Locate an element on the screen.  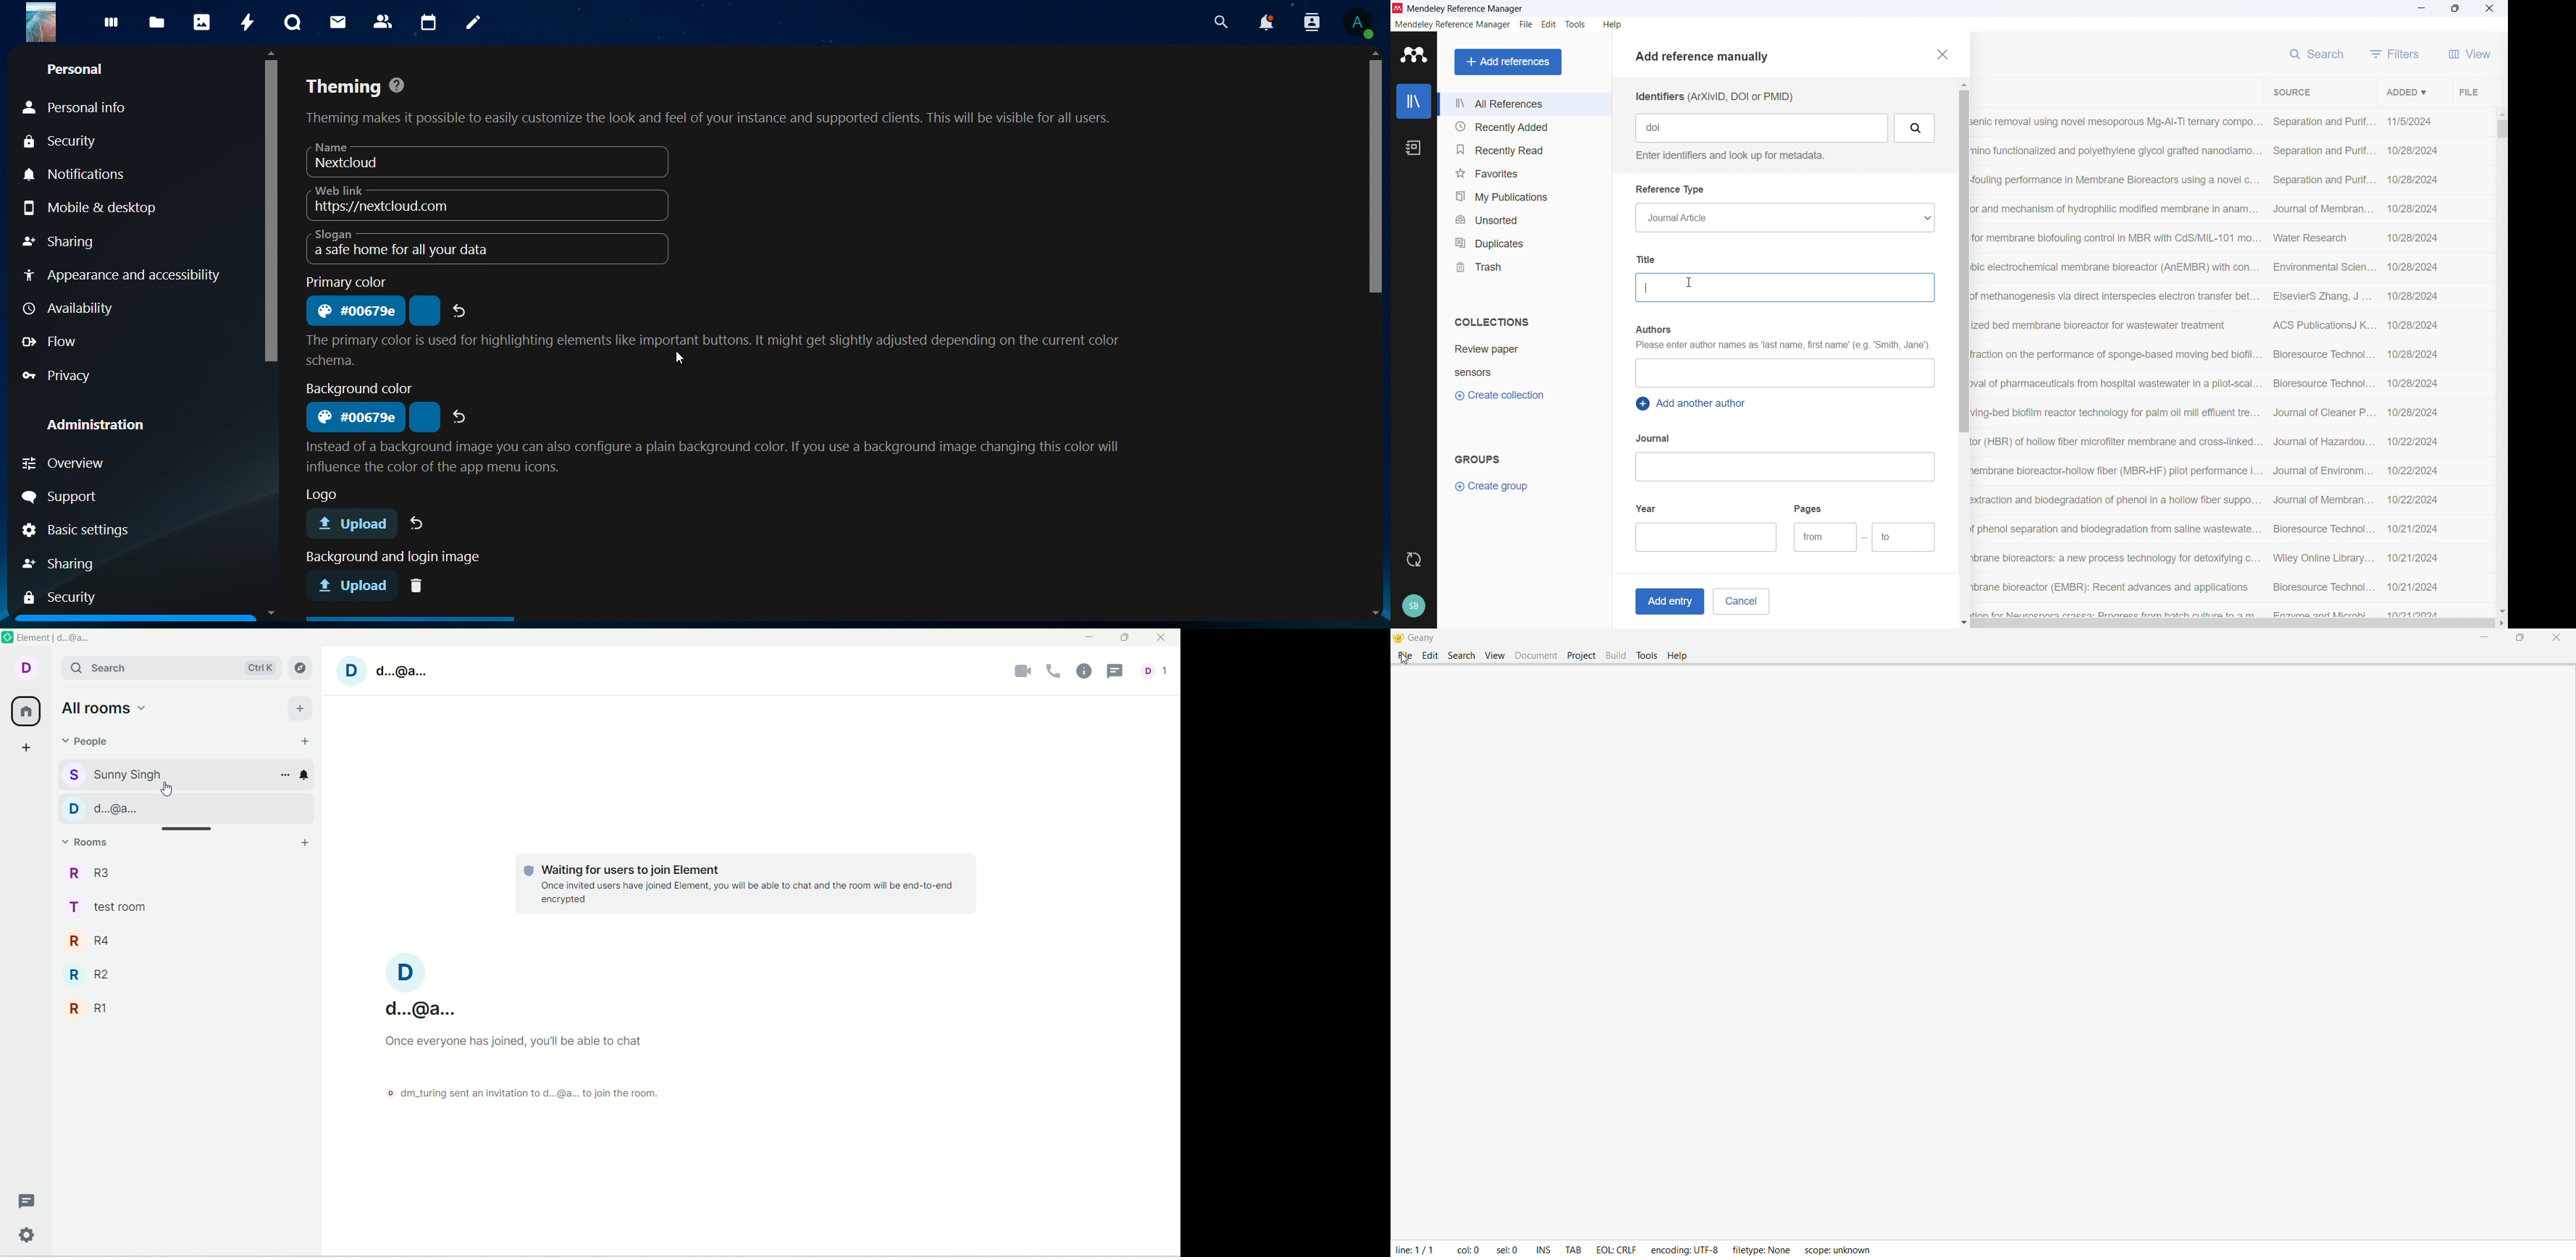
logo is located at coordinates (1398, 8).